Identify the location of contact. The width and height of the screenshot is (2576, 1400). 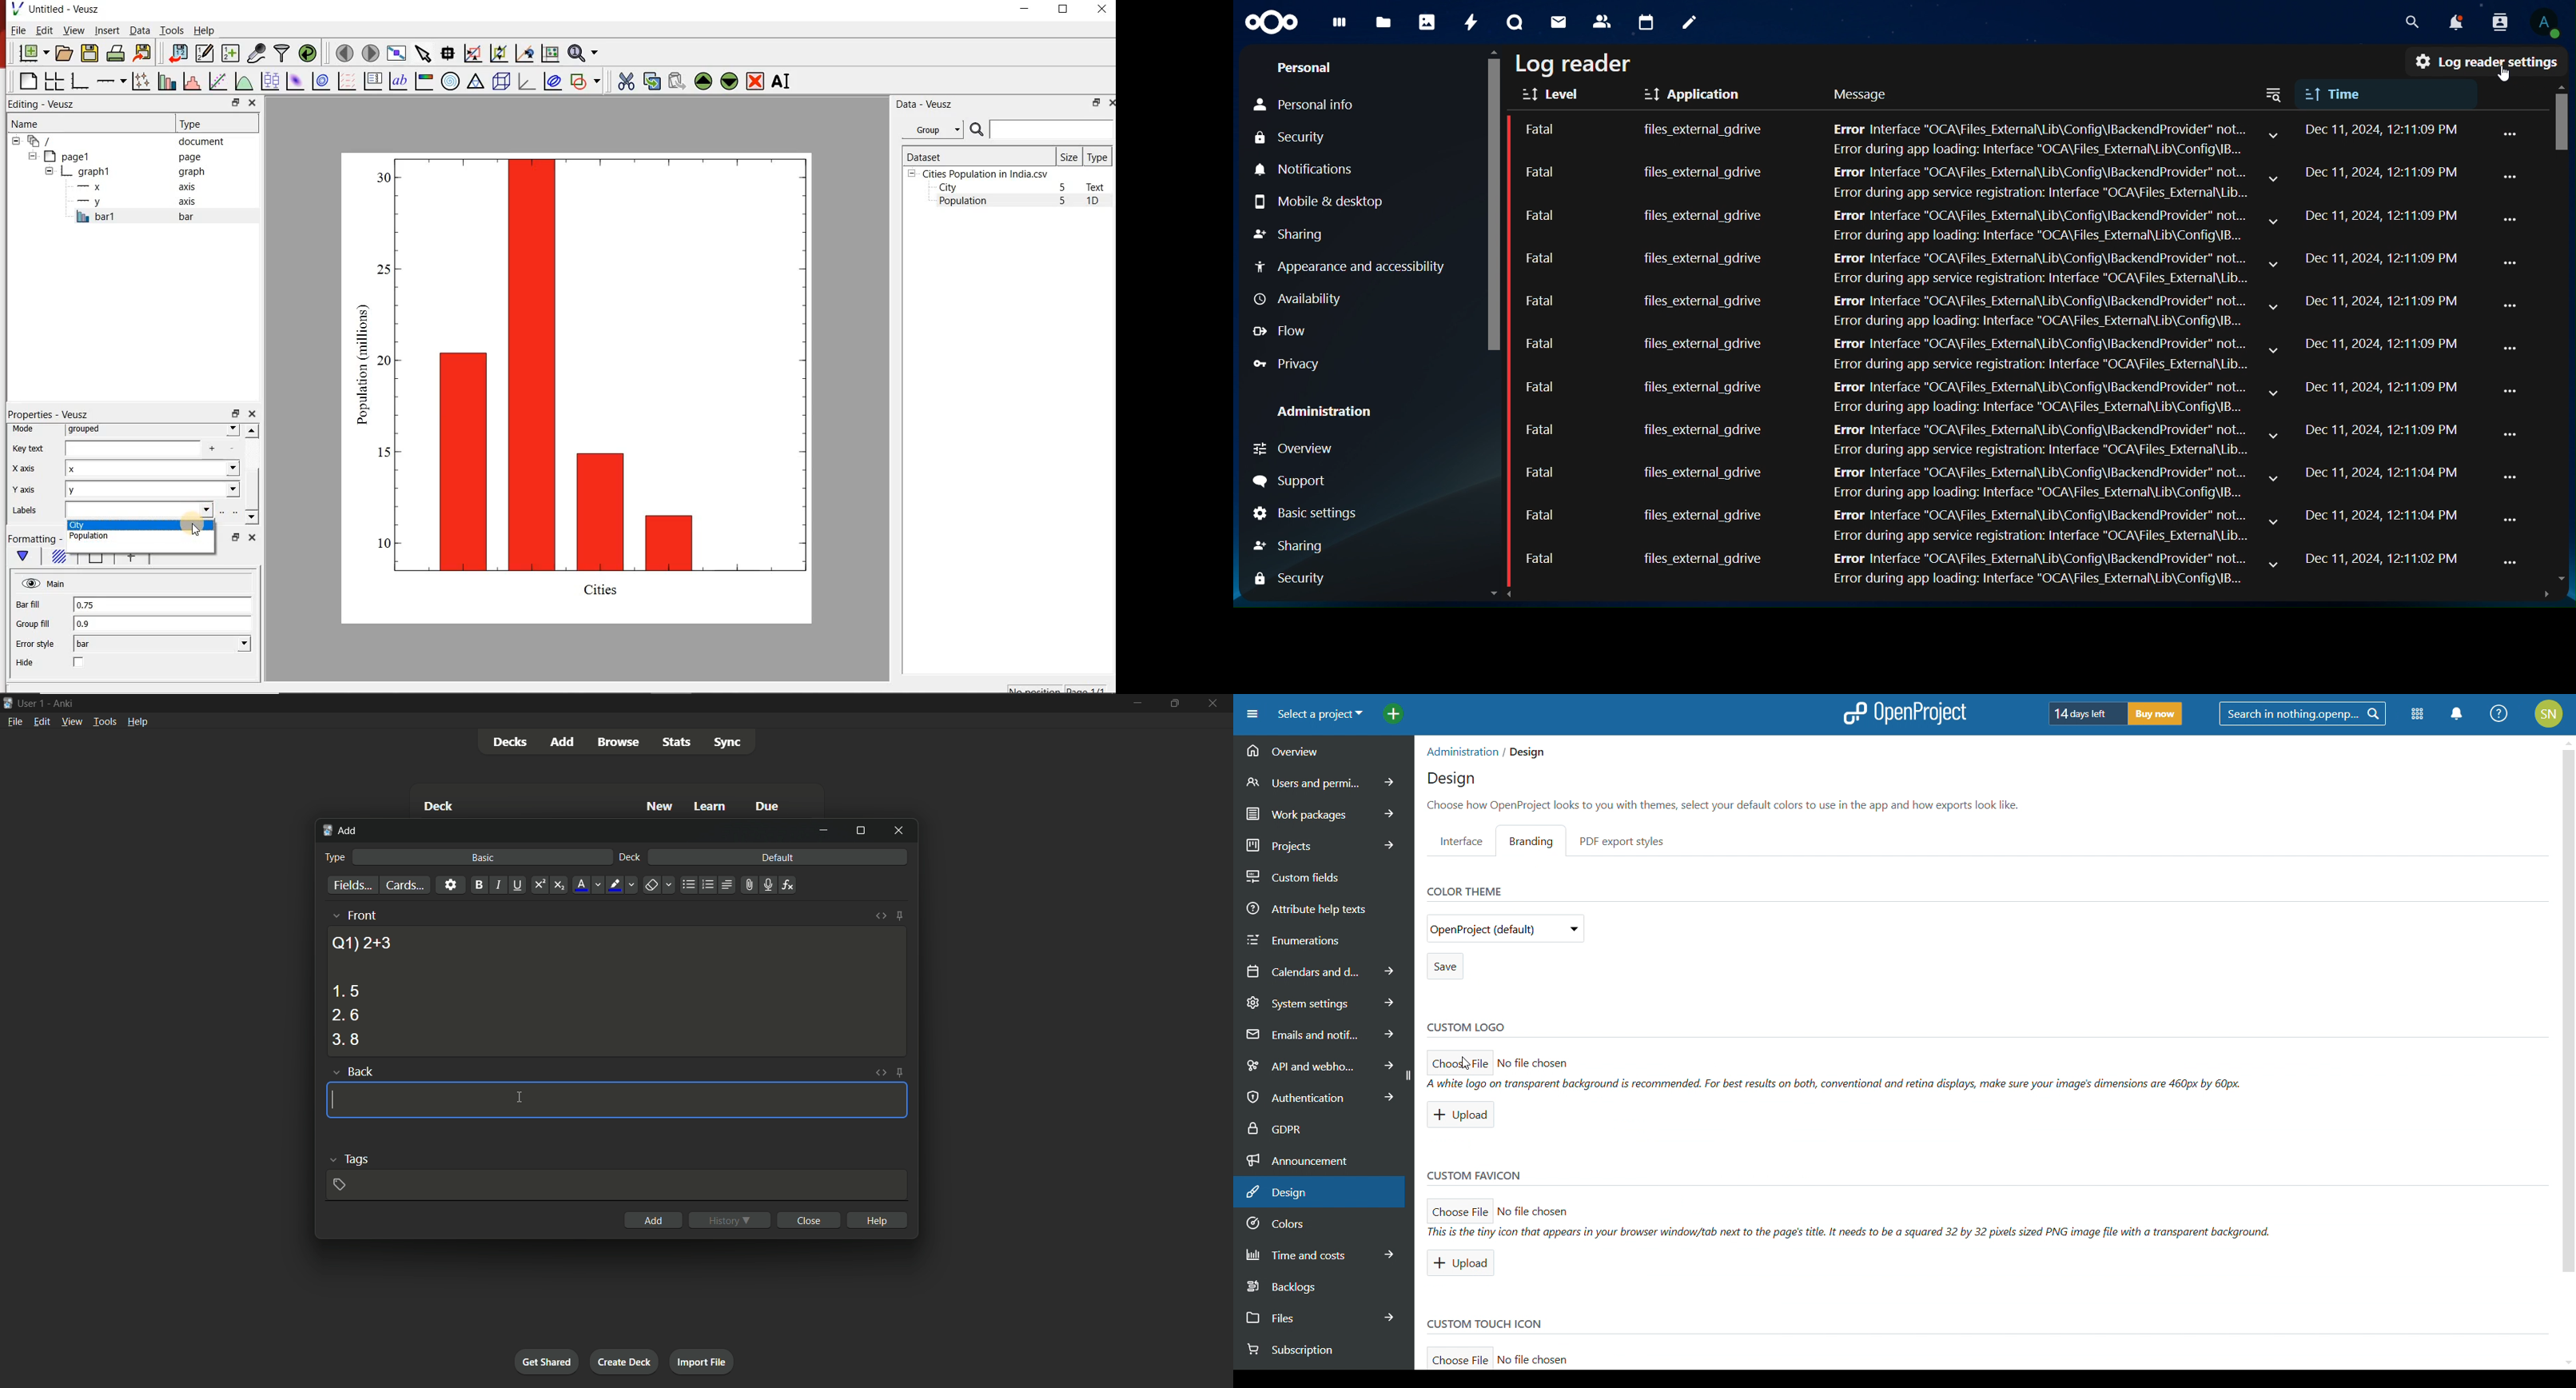
(1604, 21).